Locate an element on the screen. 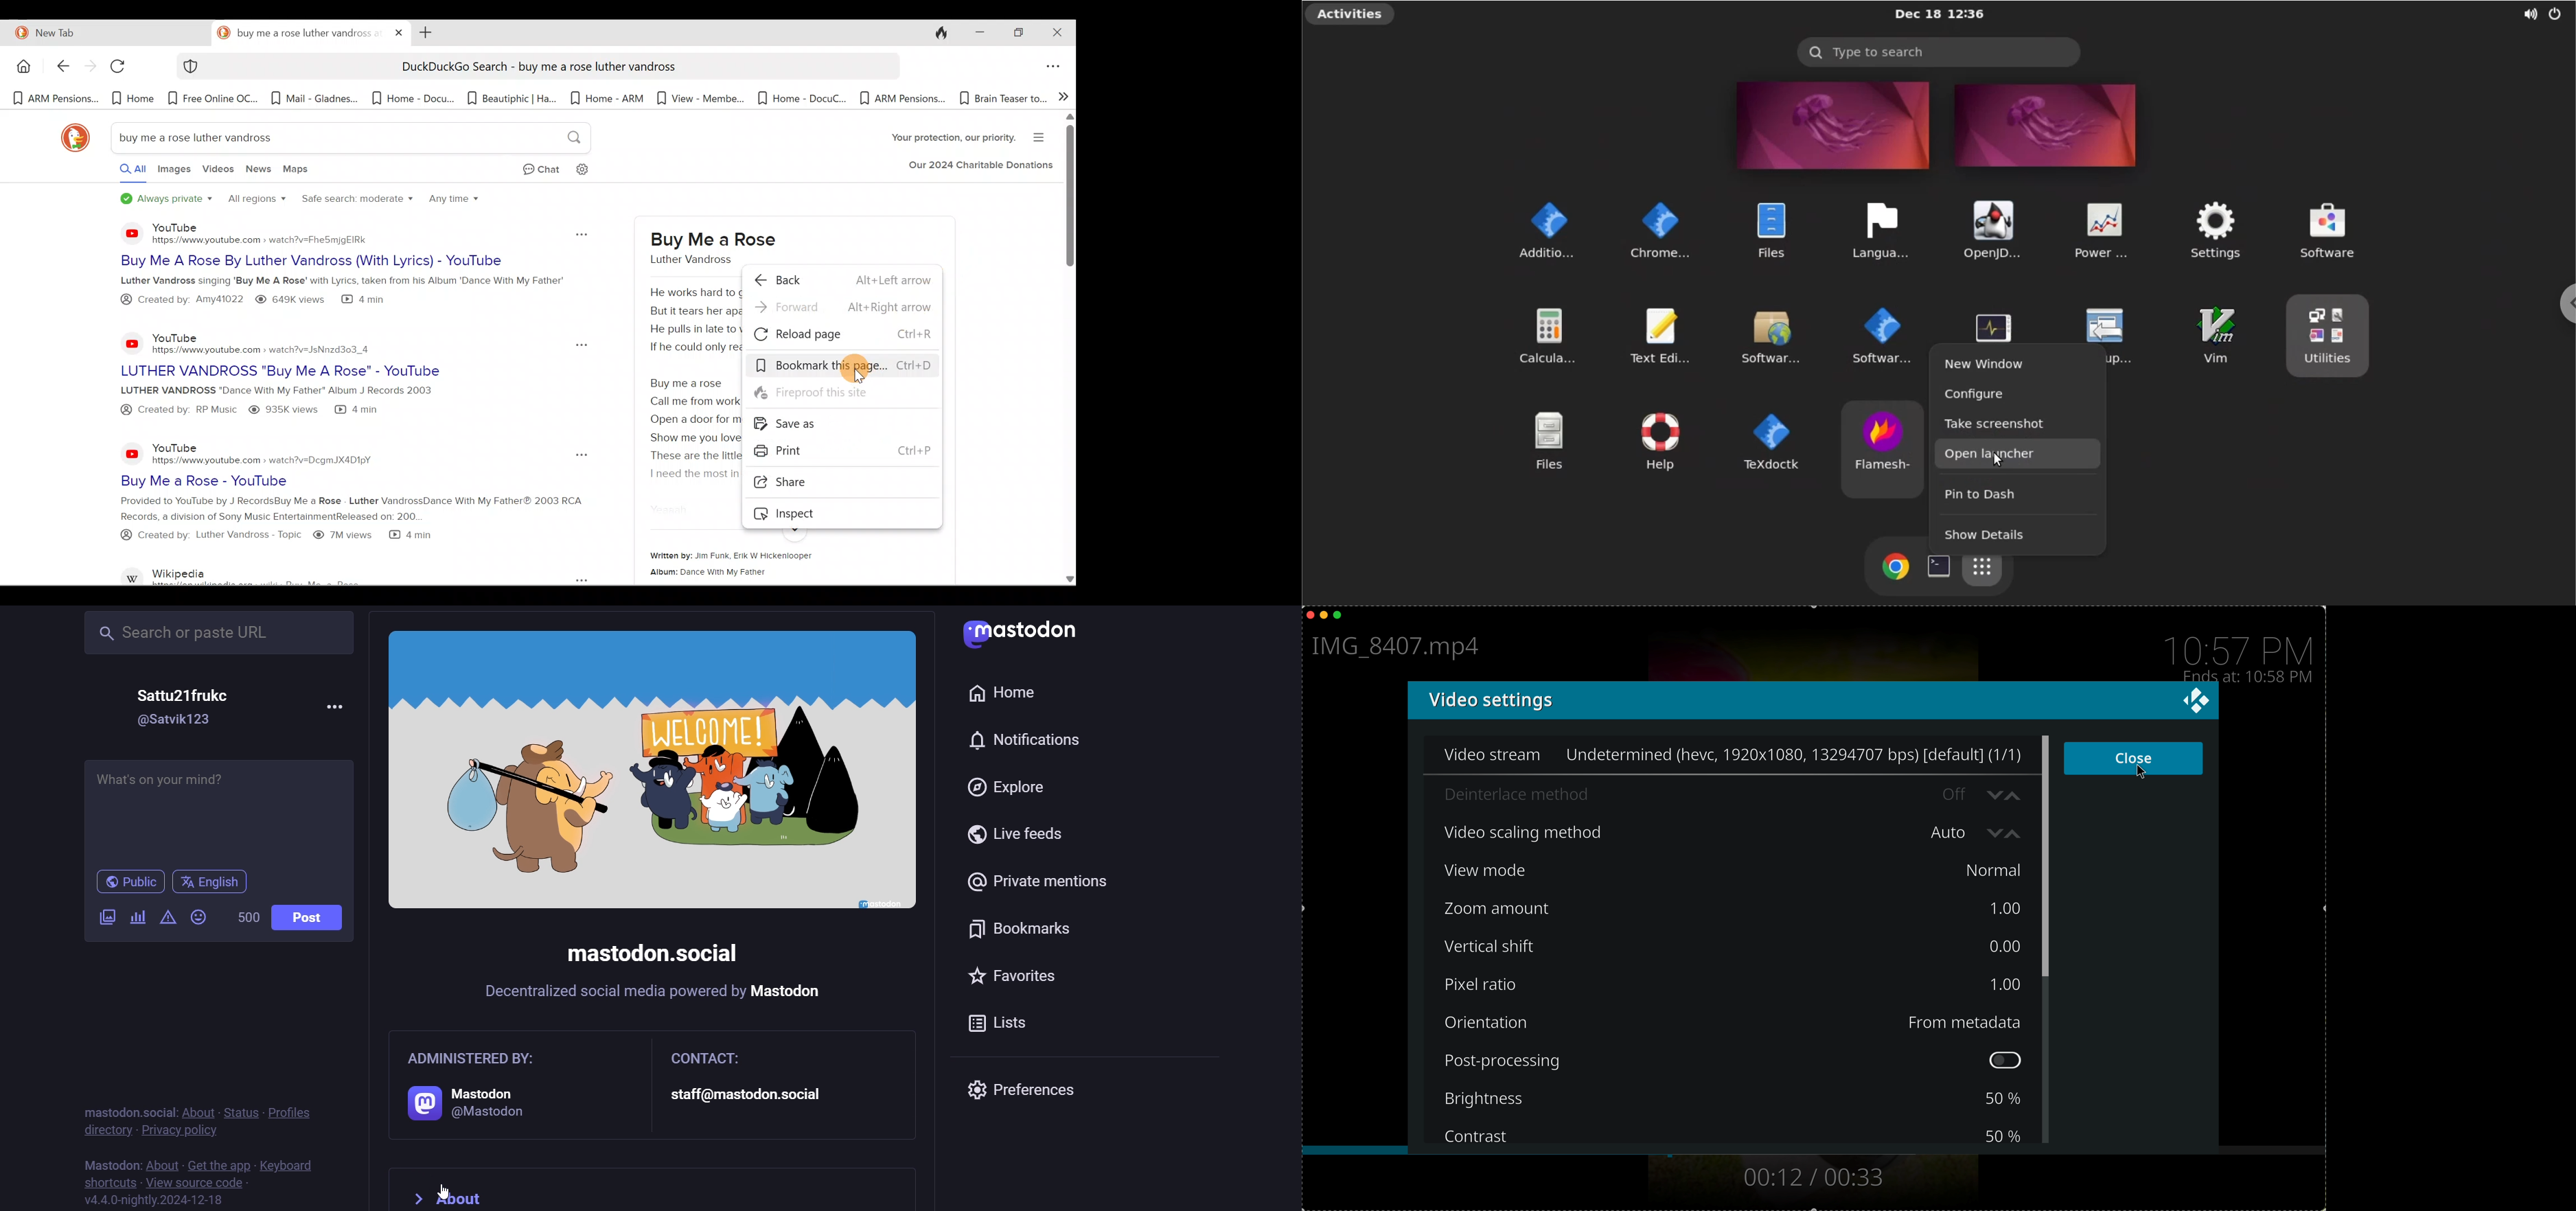 Image resolution: width=2576 pixels, height=1232 pixels. notification is located at coordinates (1033, 741).